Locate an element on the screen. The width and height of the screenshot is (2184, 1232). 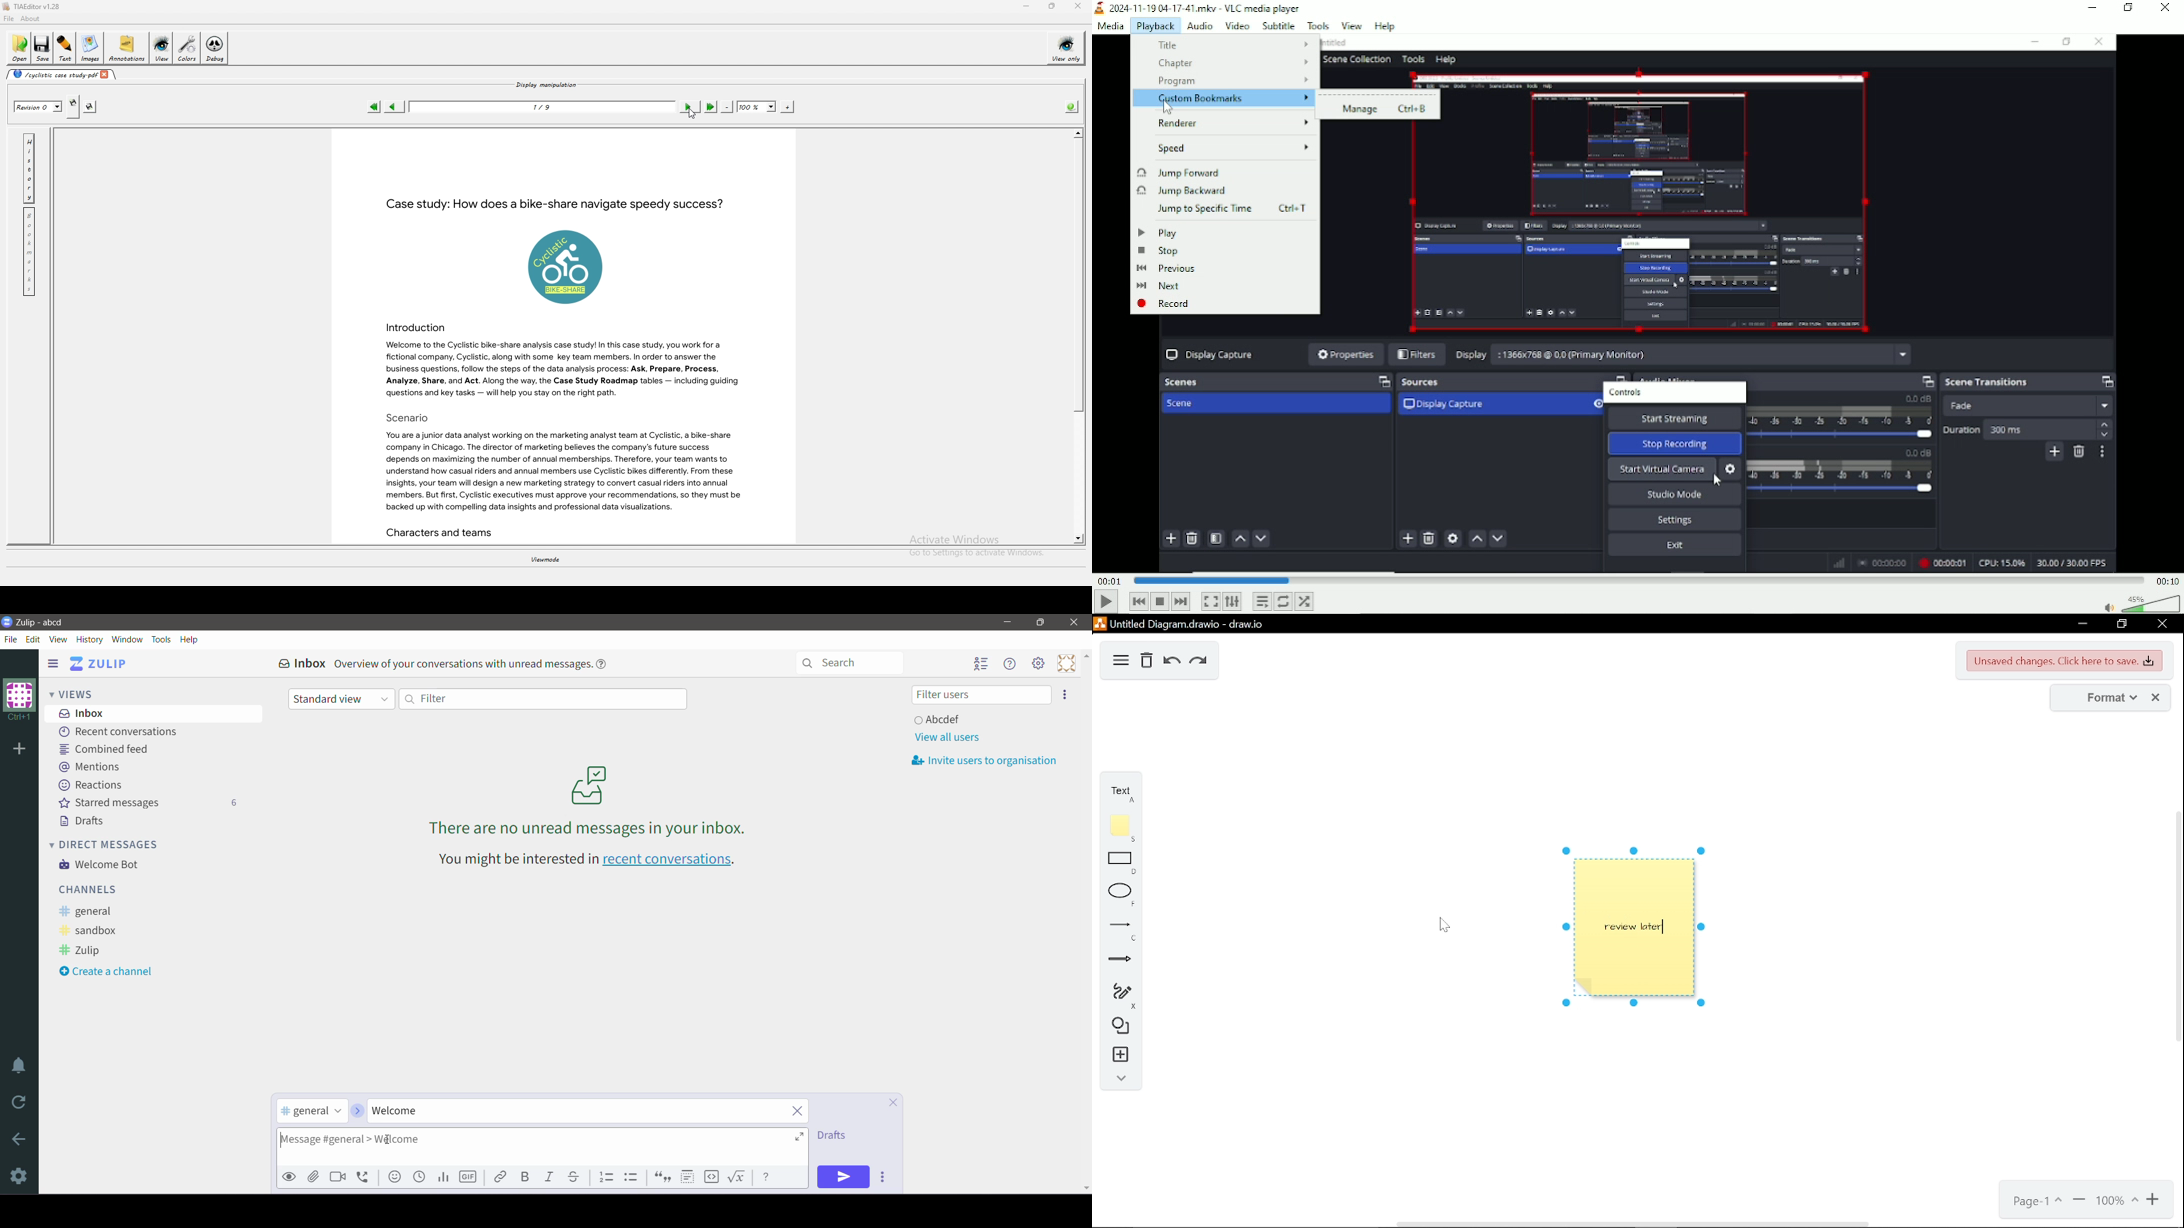
Inbox Overview of your conversations with unread messages is located at coordinates (446, 663).